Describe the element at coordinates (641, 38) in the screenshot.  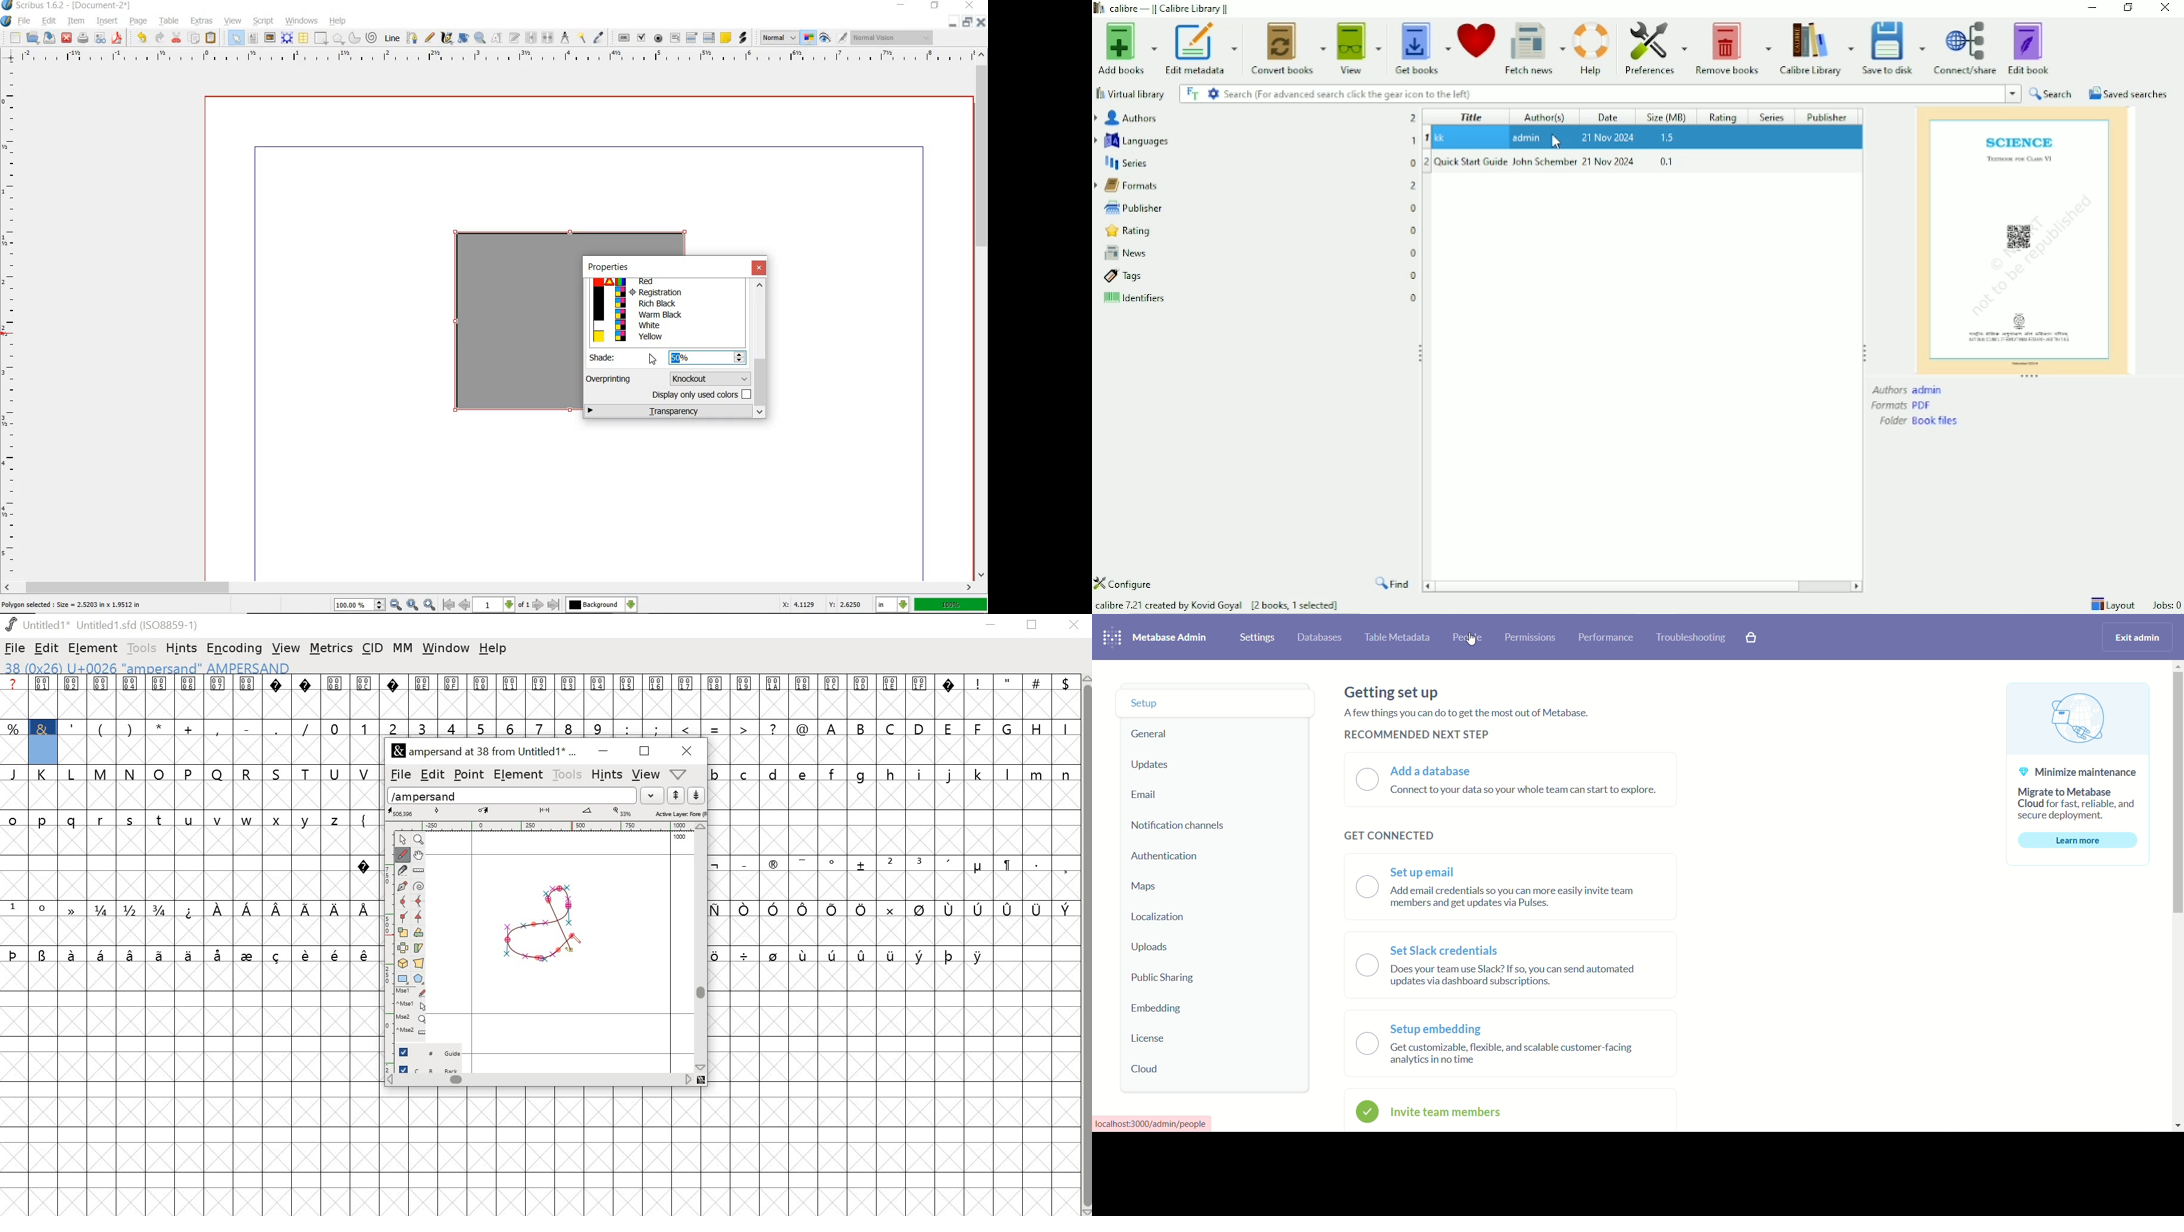
I see `pdf check box` at that location.